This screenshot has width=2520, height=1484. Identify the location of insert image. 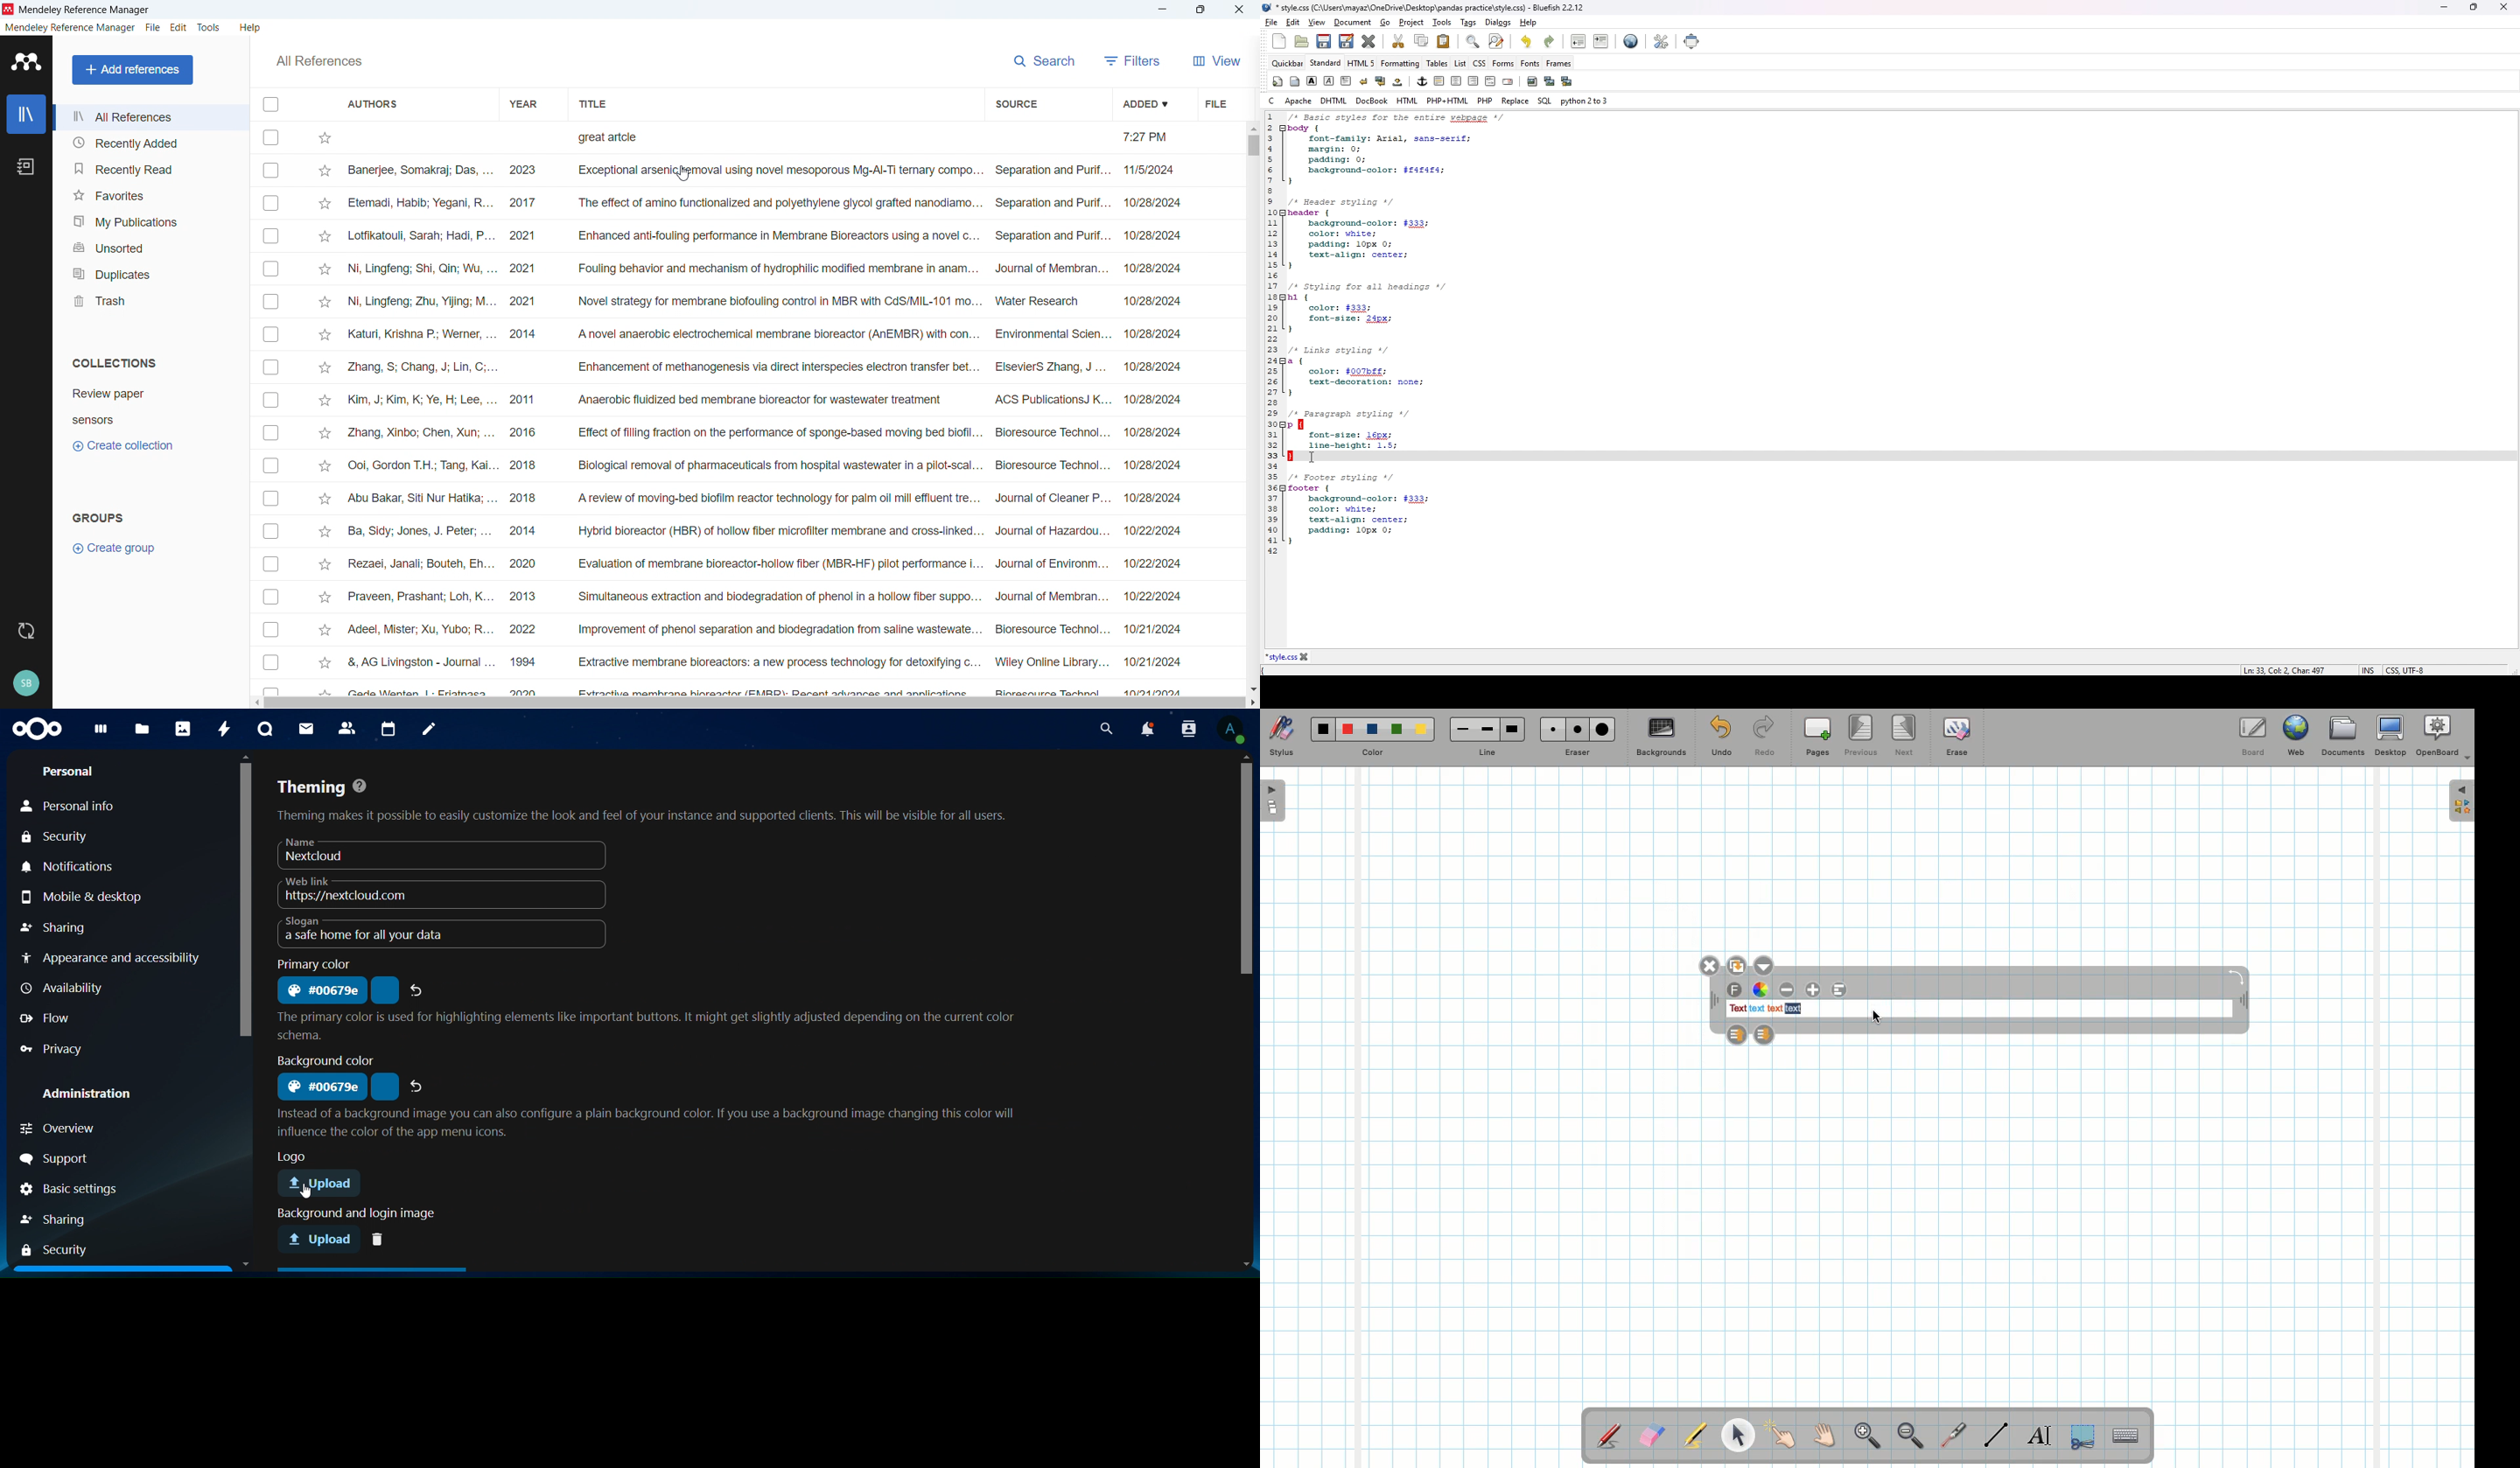
(1534, 81).